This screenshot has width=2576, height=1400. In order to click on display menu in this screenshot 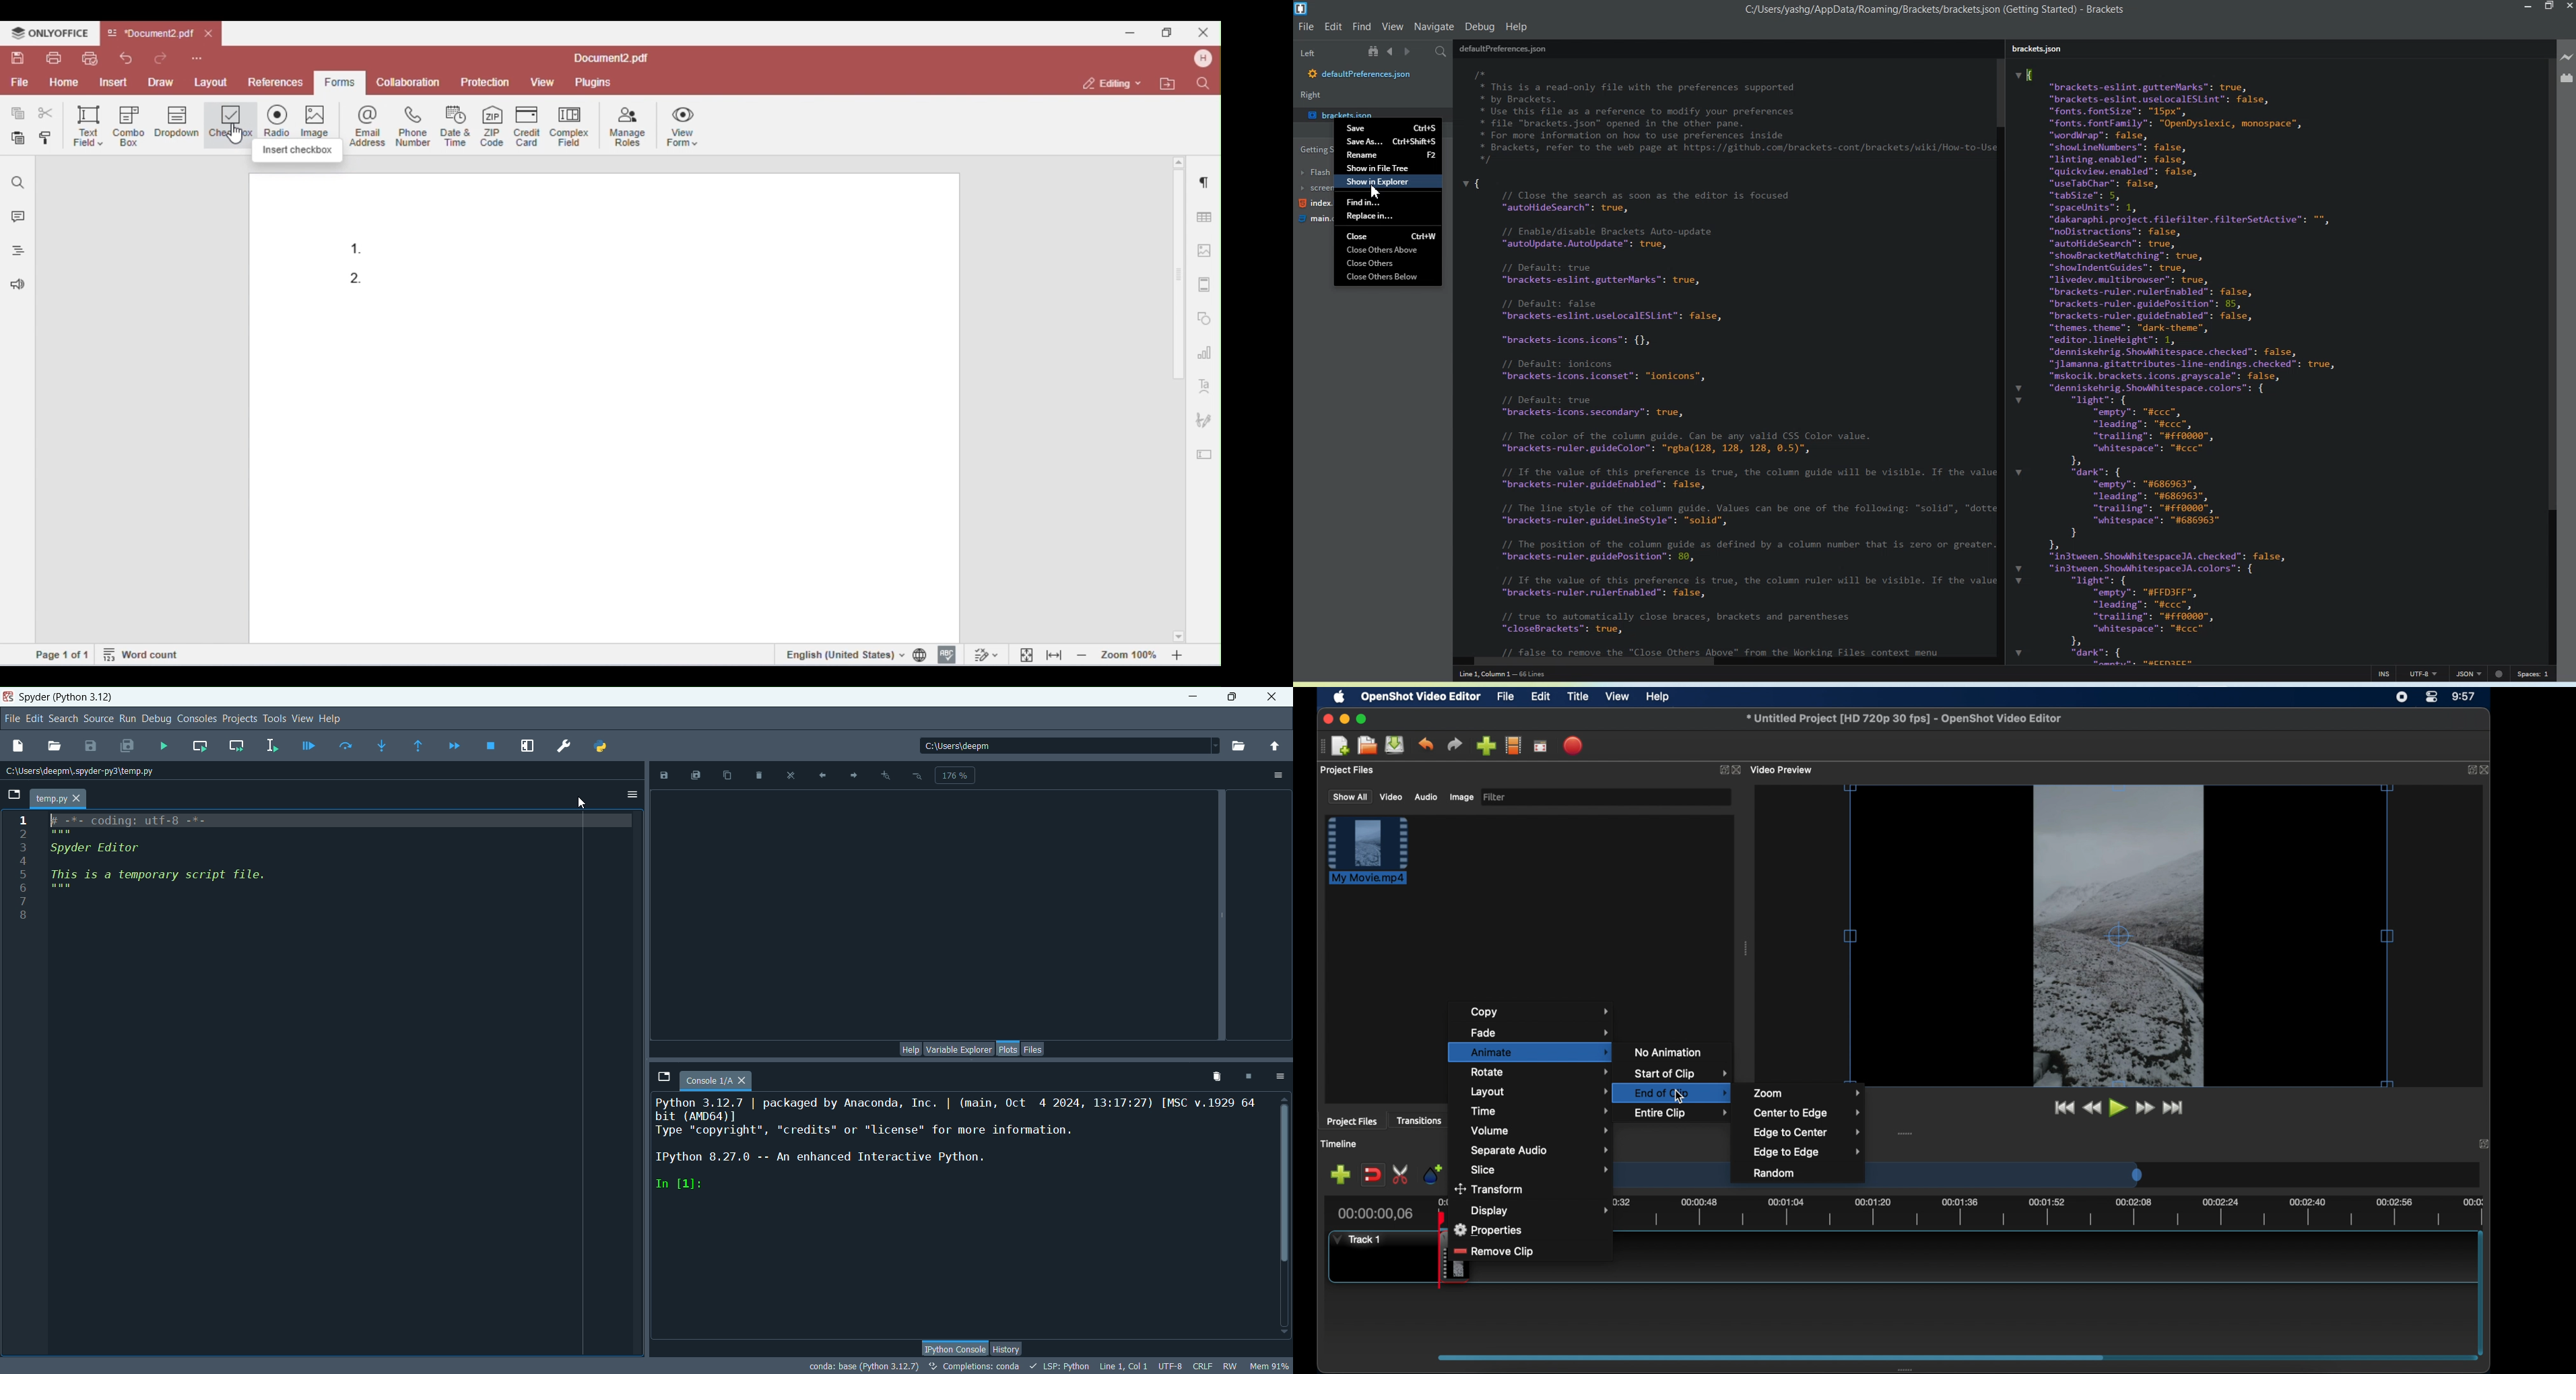, I will do `click(1539, 1211)`.